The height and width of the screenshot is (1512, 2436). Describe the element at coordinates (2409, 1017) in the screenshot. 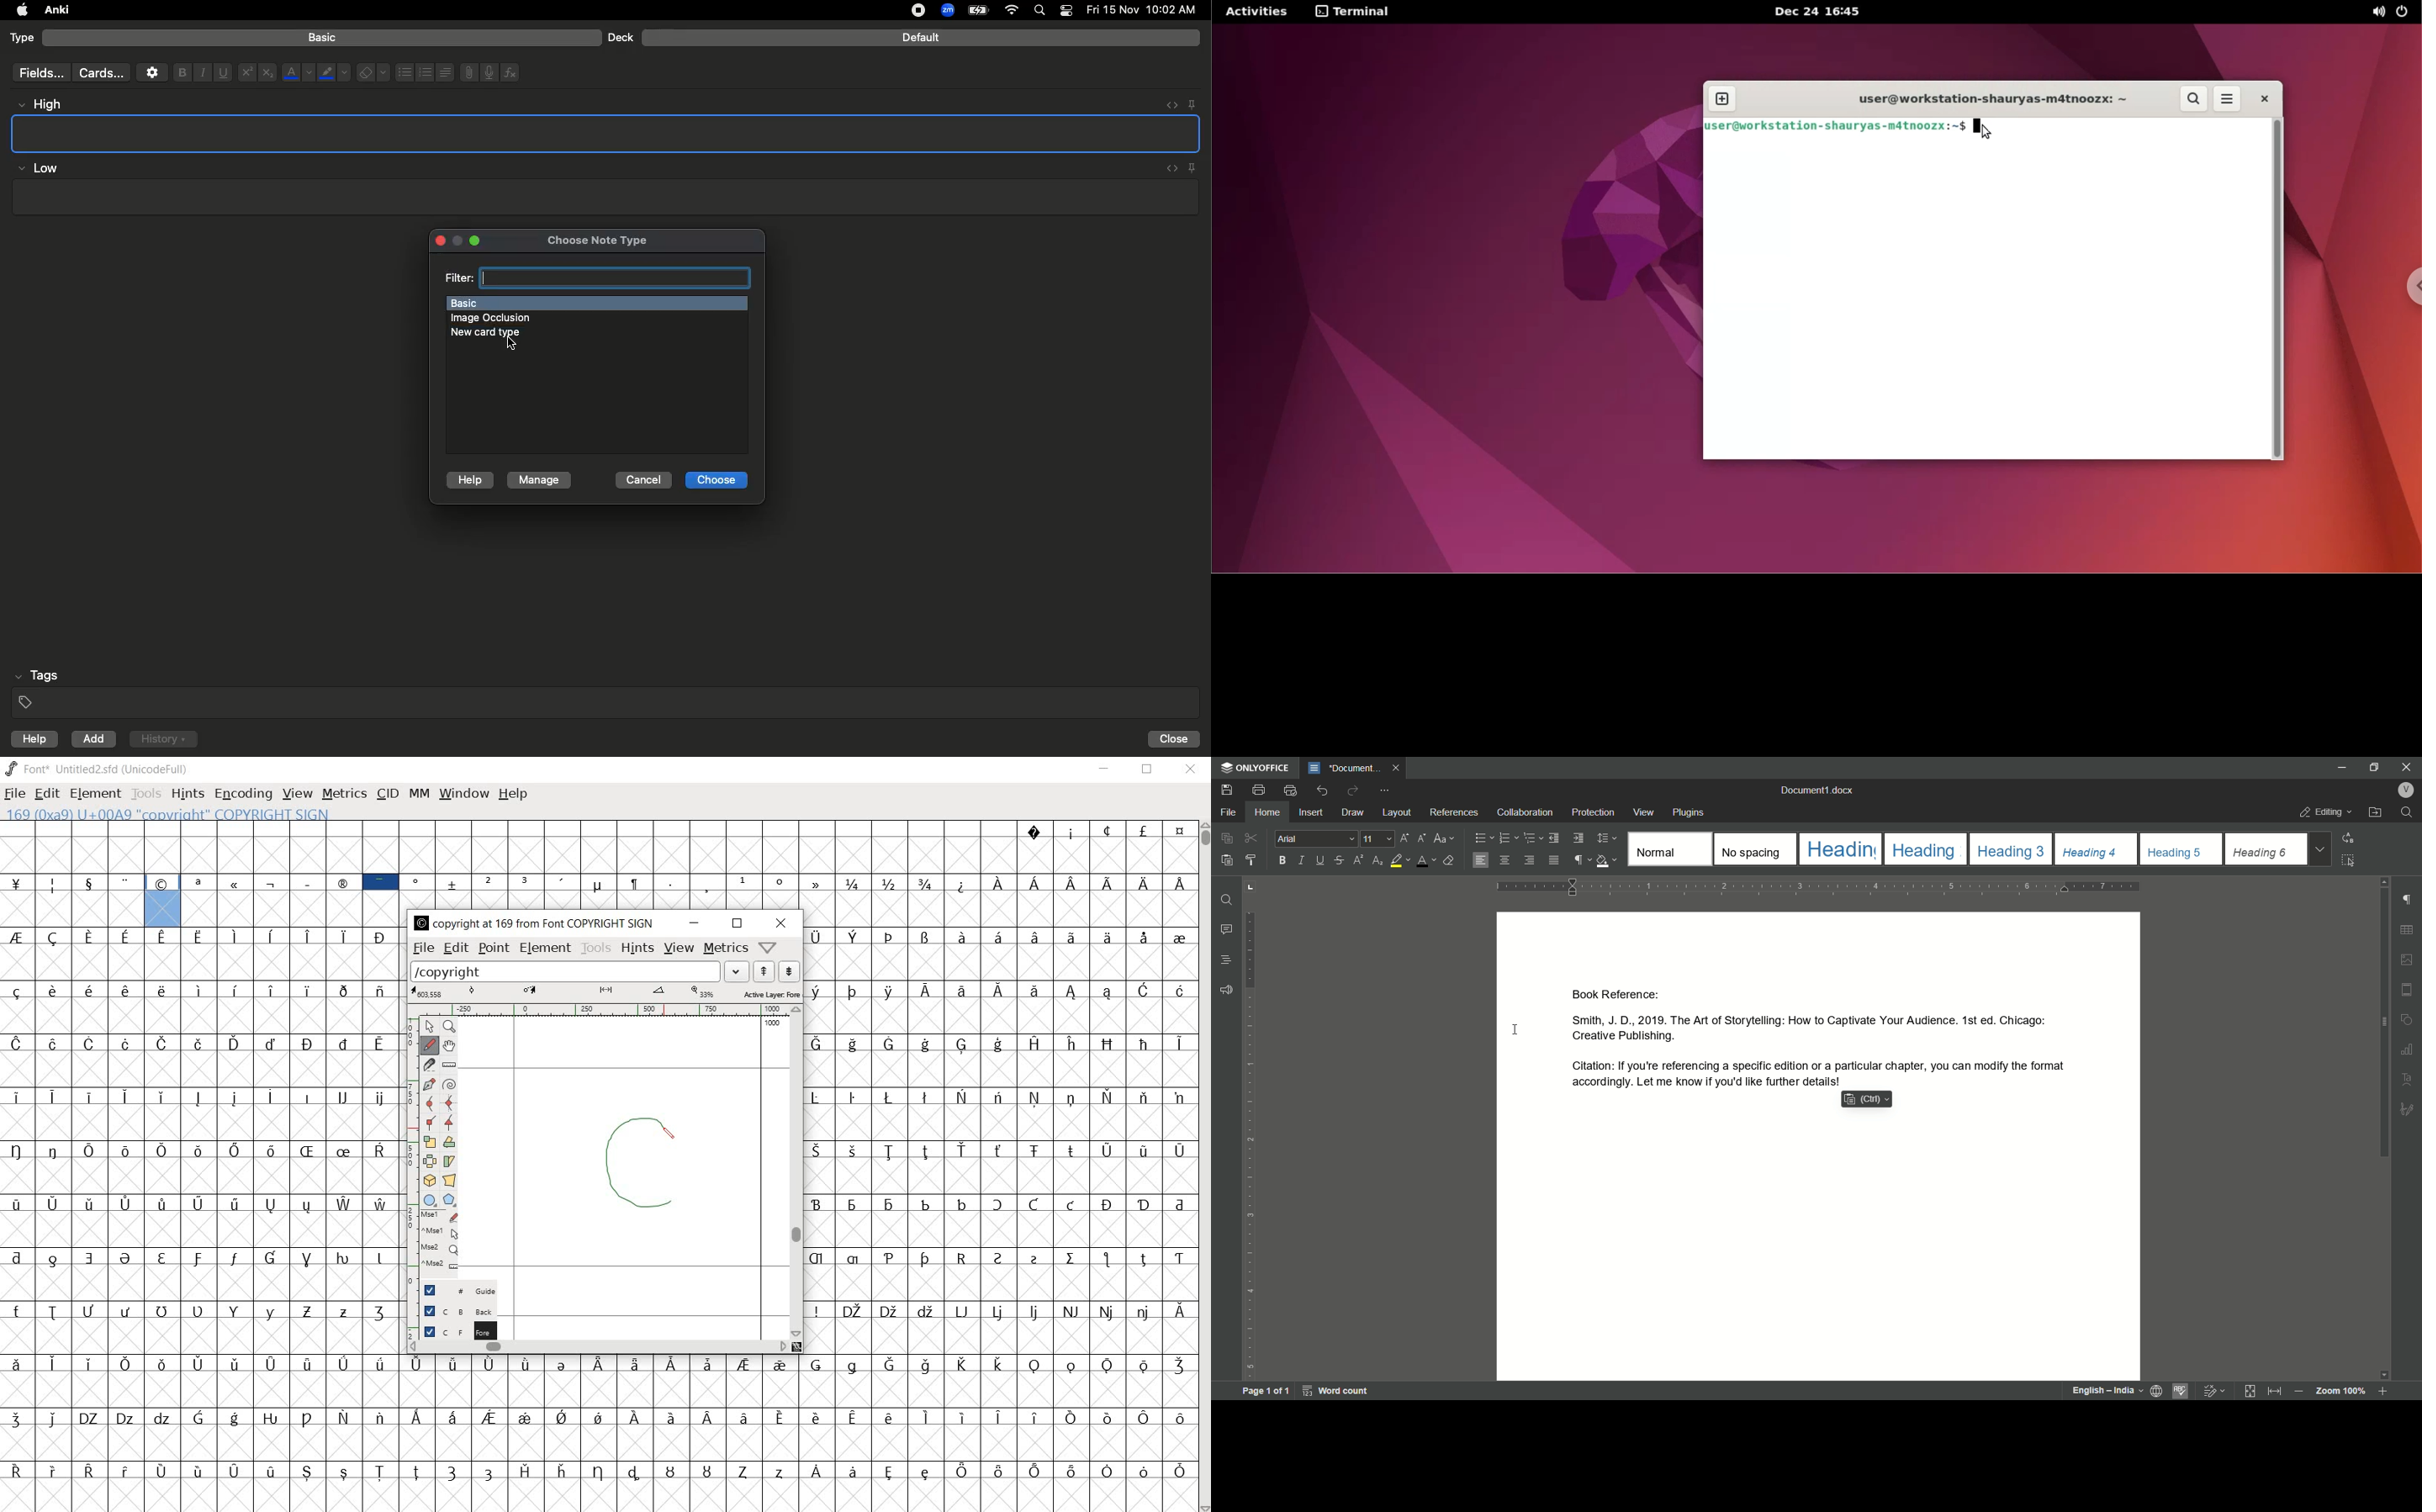

I see `shapes` at that location.